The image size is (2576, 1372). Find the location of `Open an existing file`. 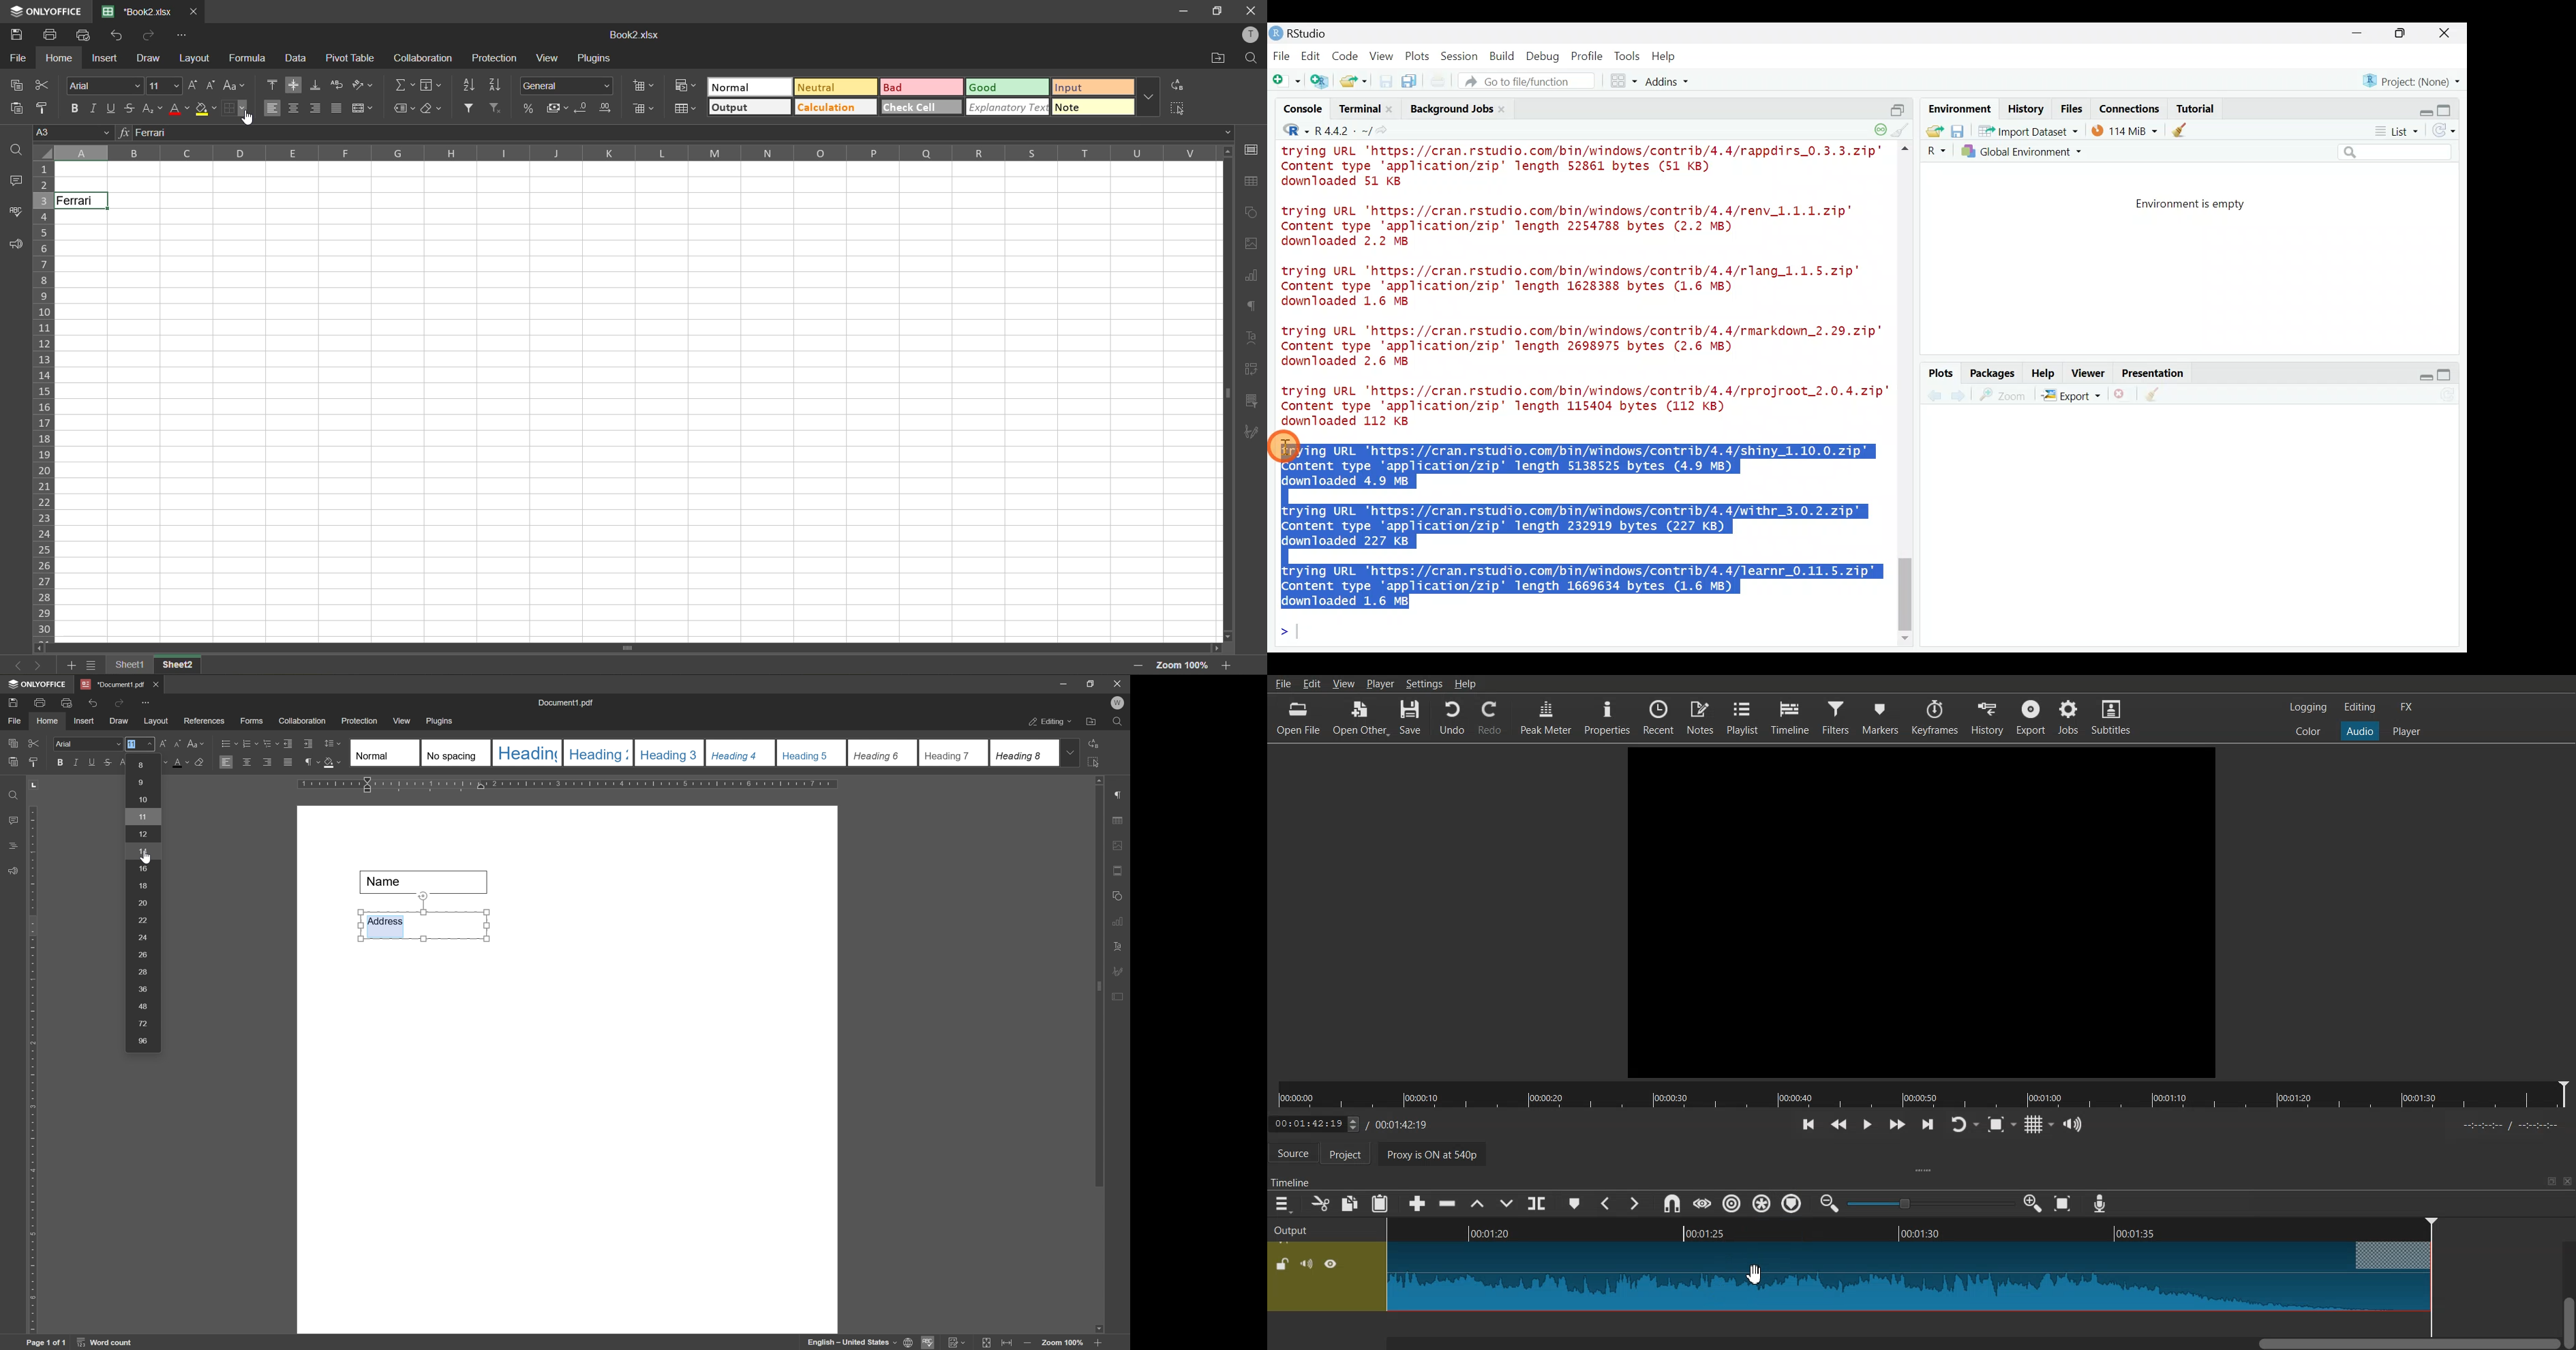

Open an existing file is located at coordinates (1355, 82).